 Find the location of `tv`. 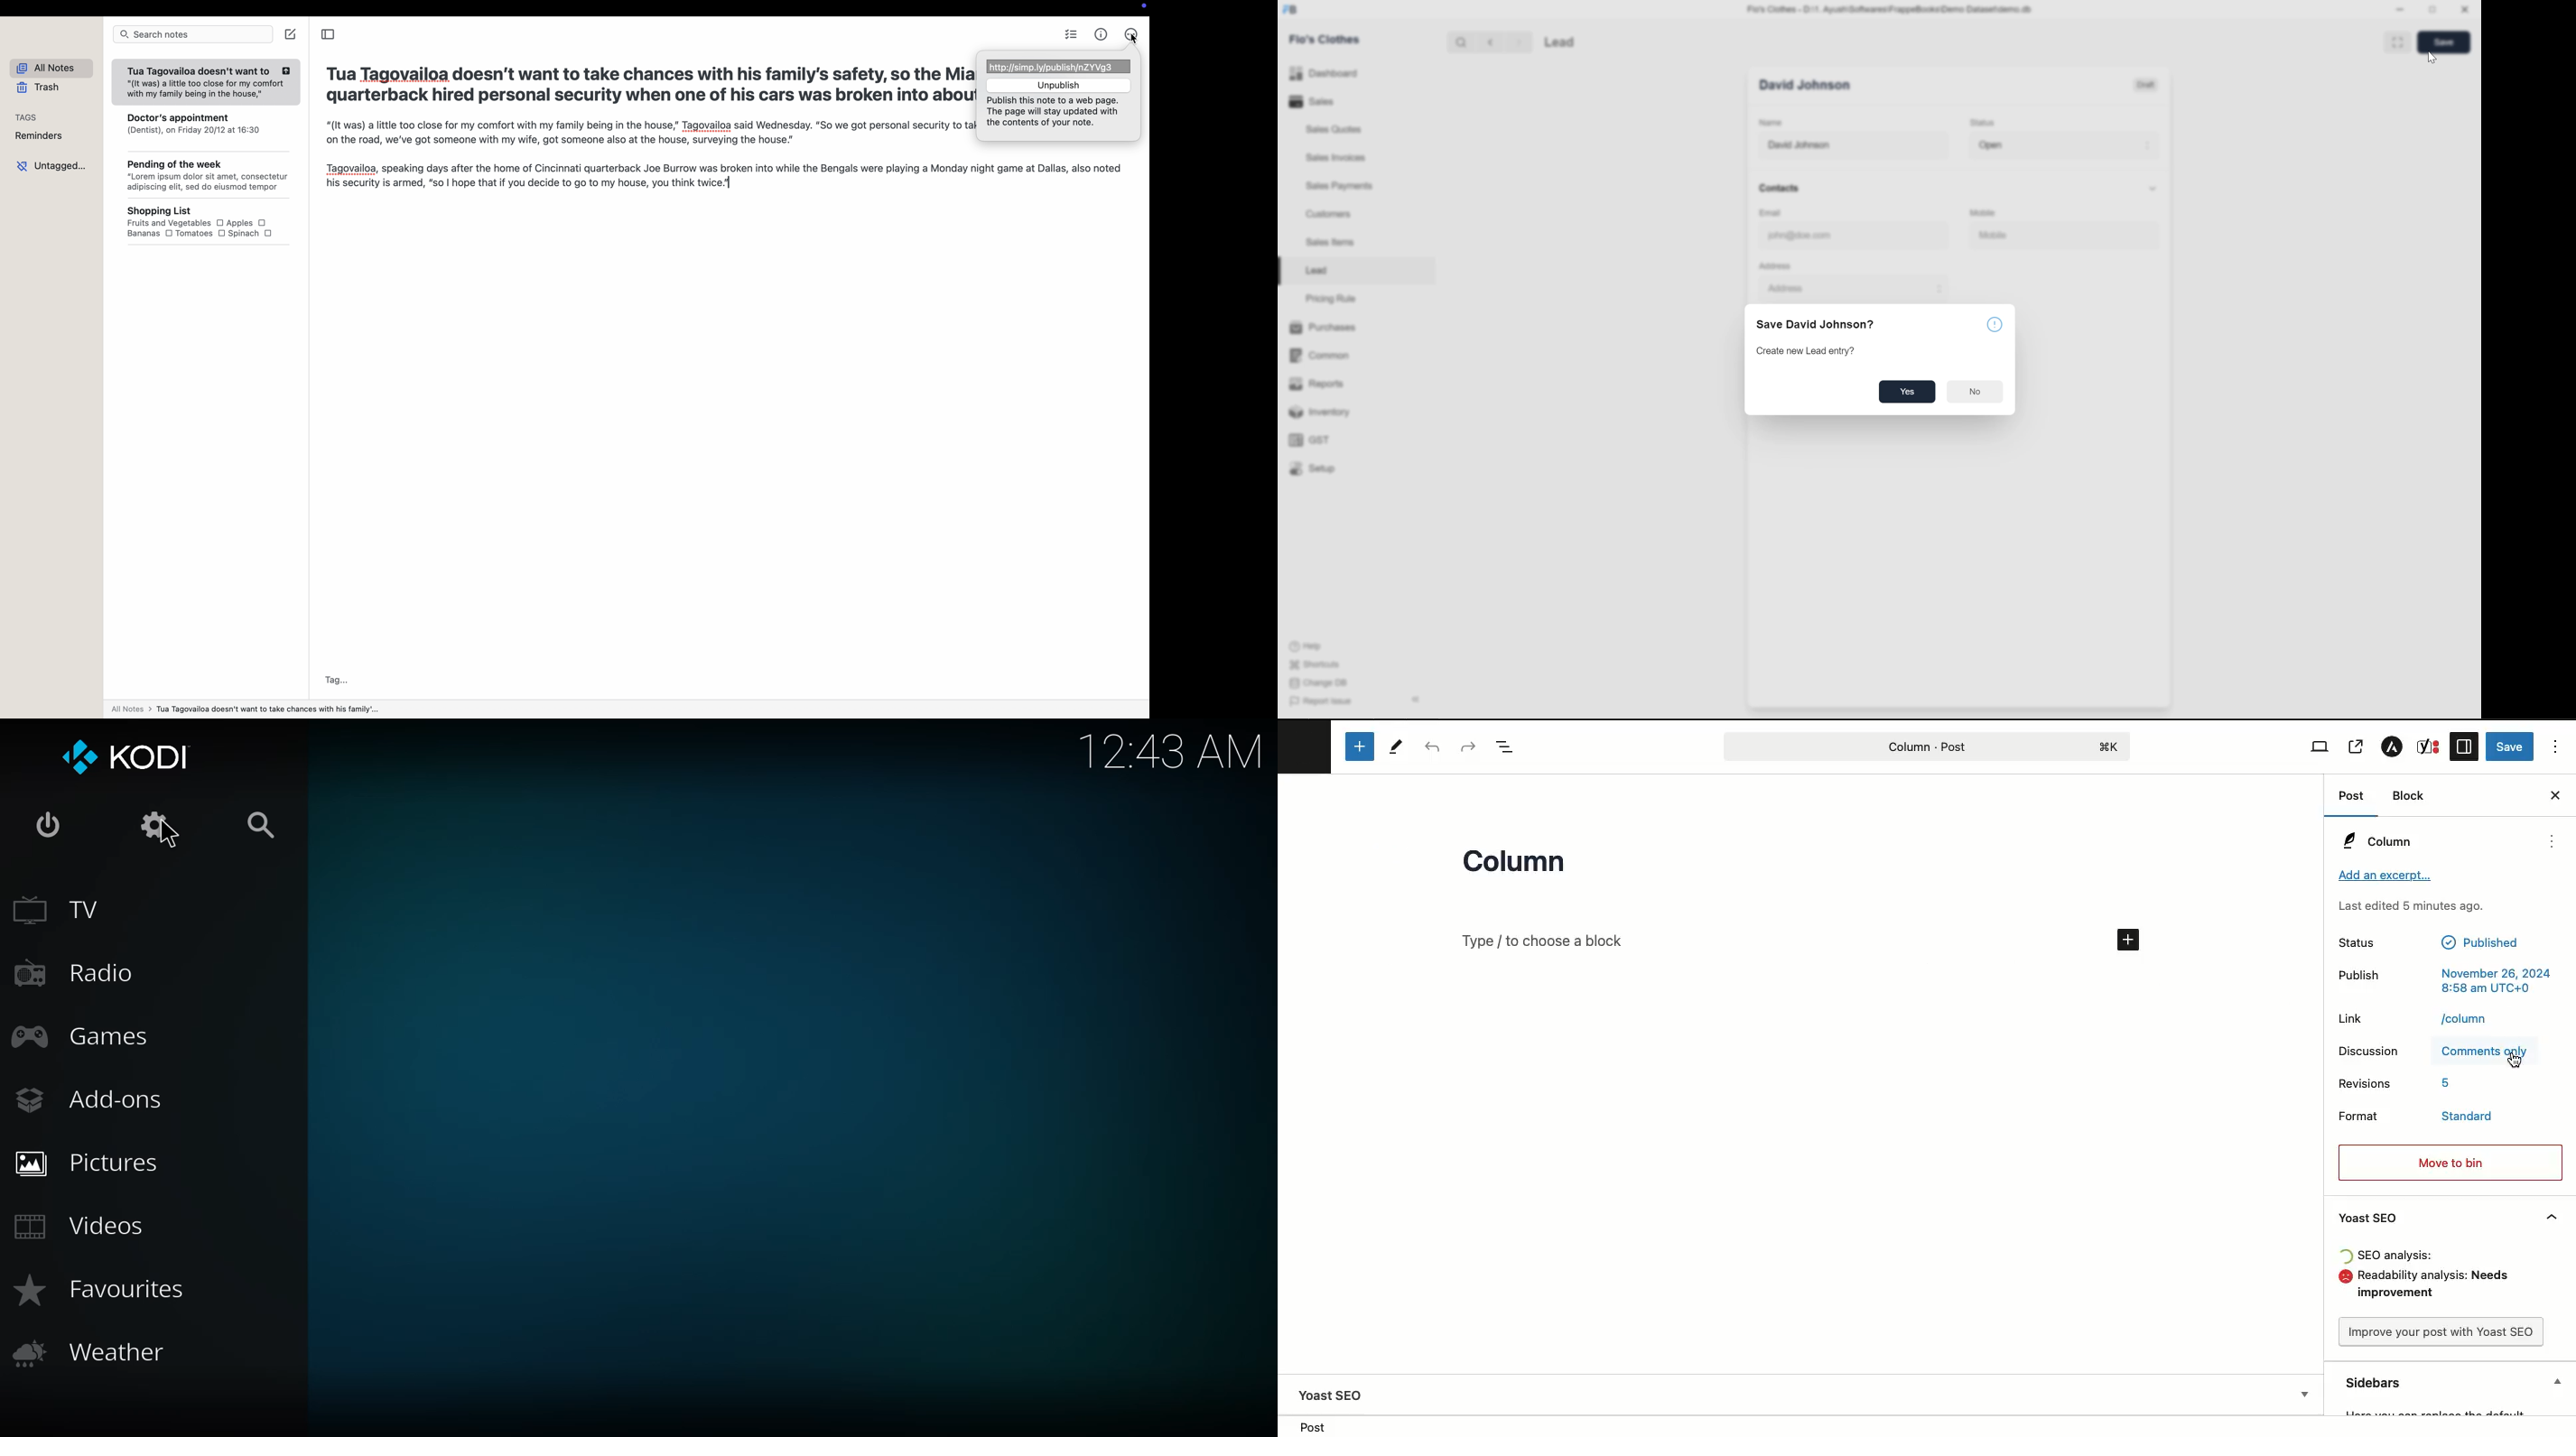

tv is located at coordinates (63, 906).